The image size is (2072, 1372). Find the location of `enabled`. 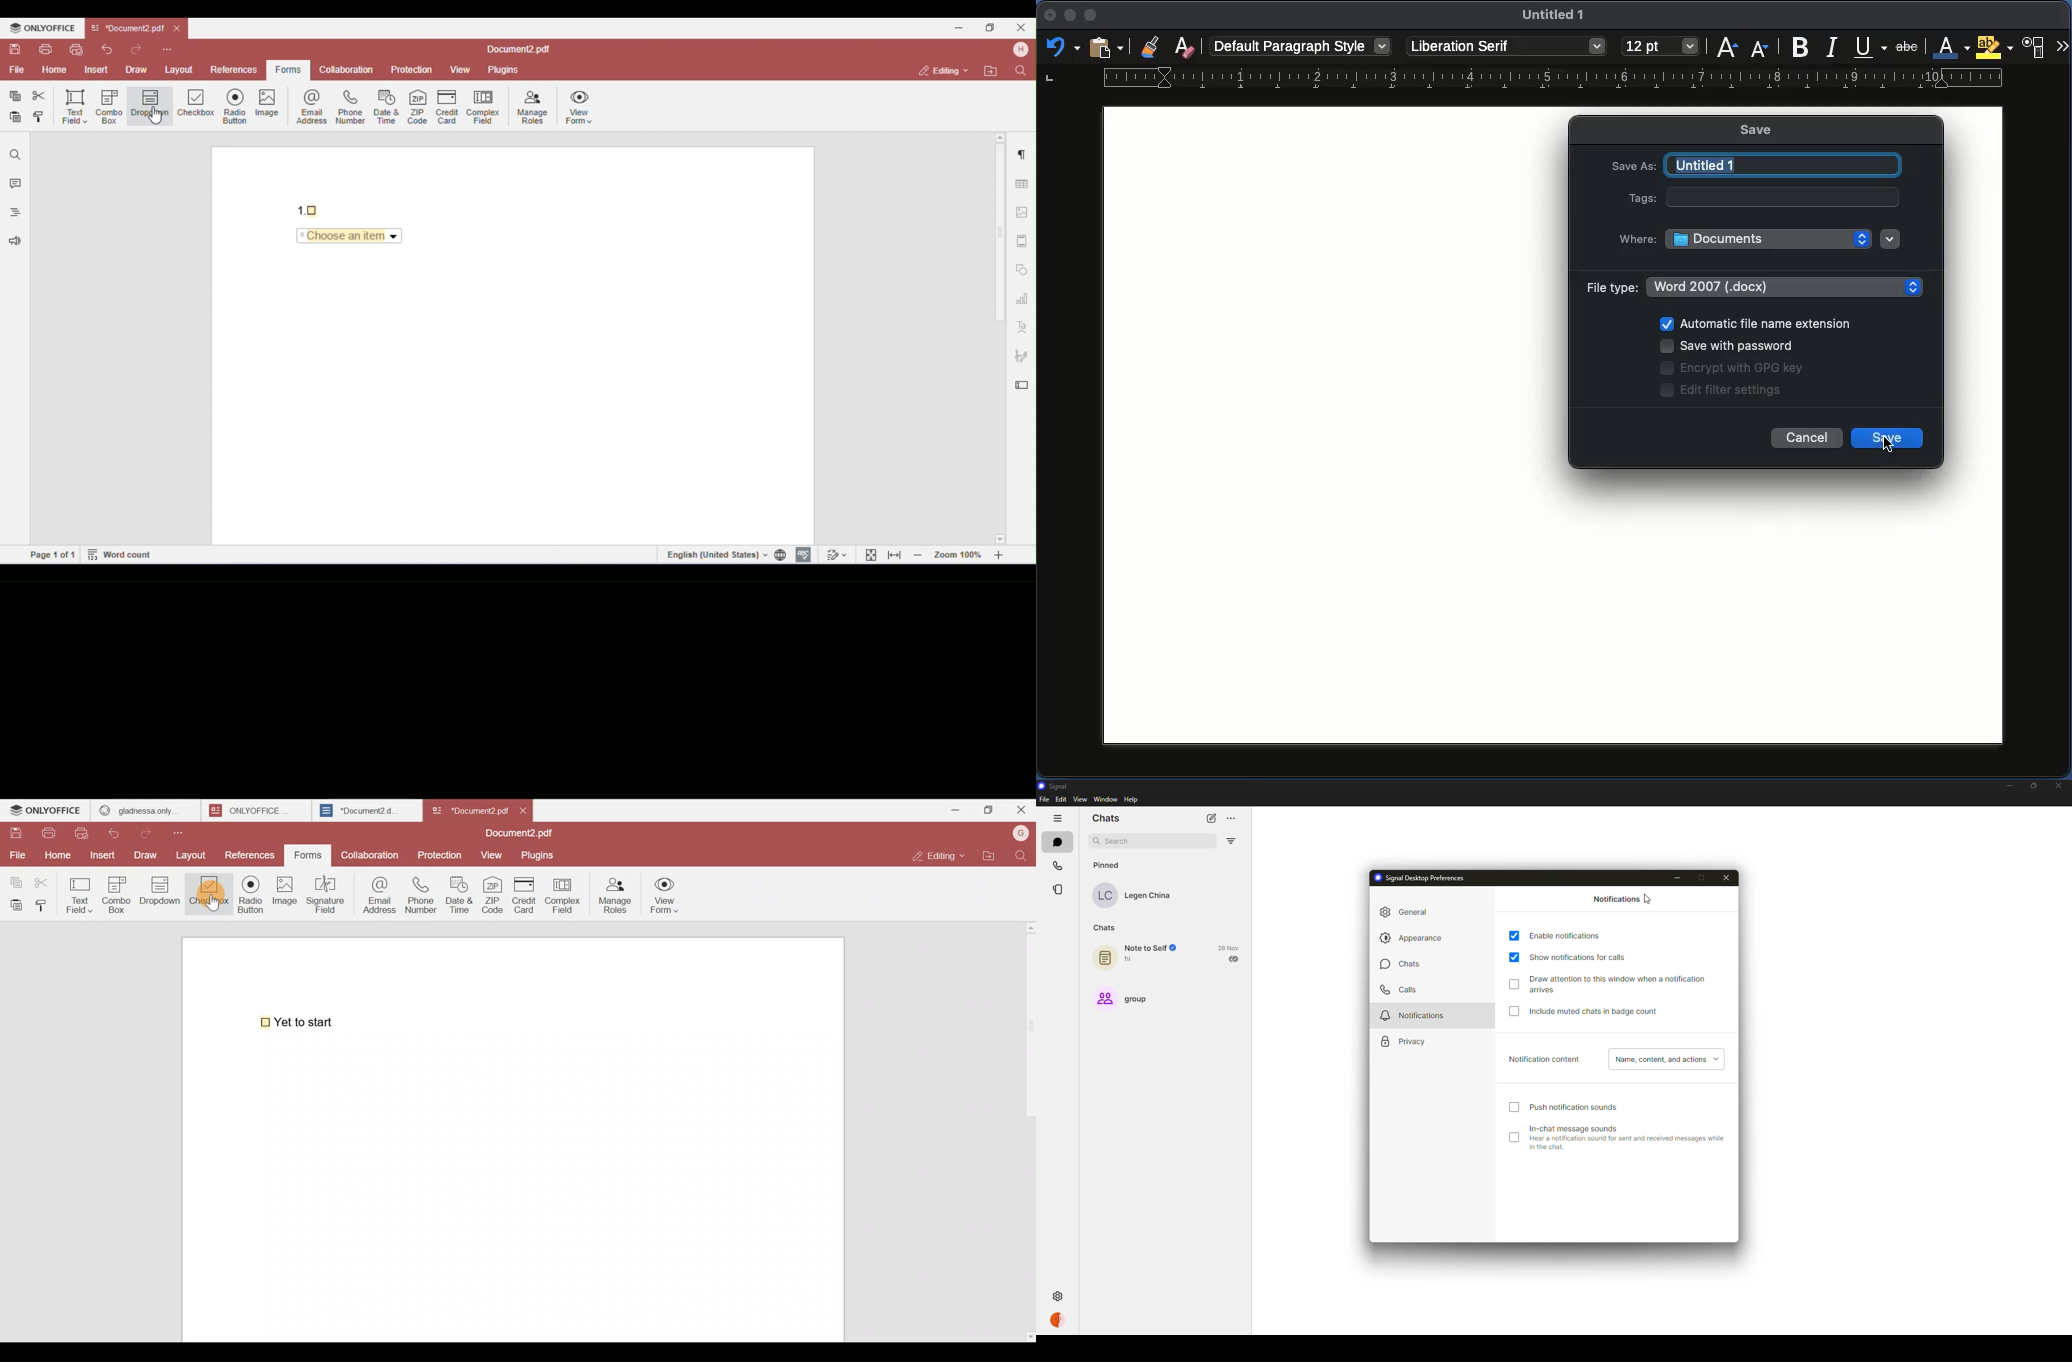

enabled is located at coordinates (1513, 935).